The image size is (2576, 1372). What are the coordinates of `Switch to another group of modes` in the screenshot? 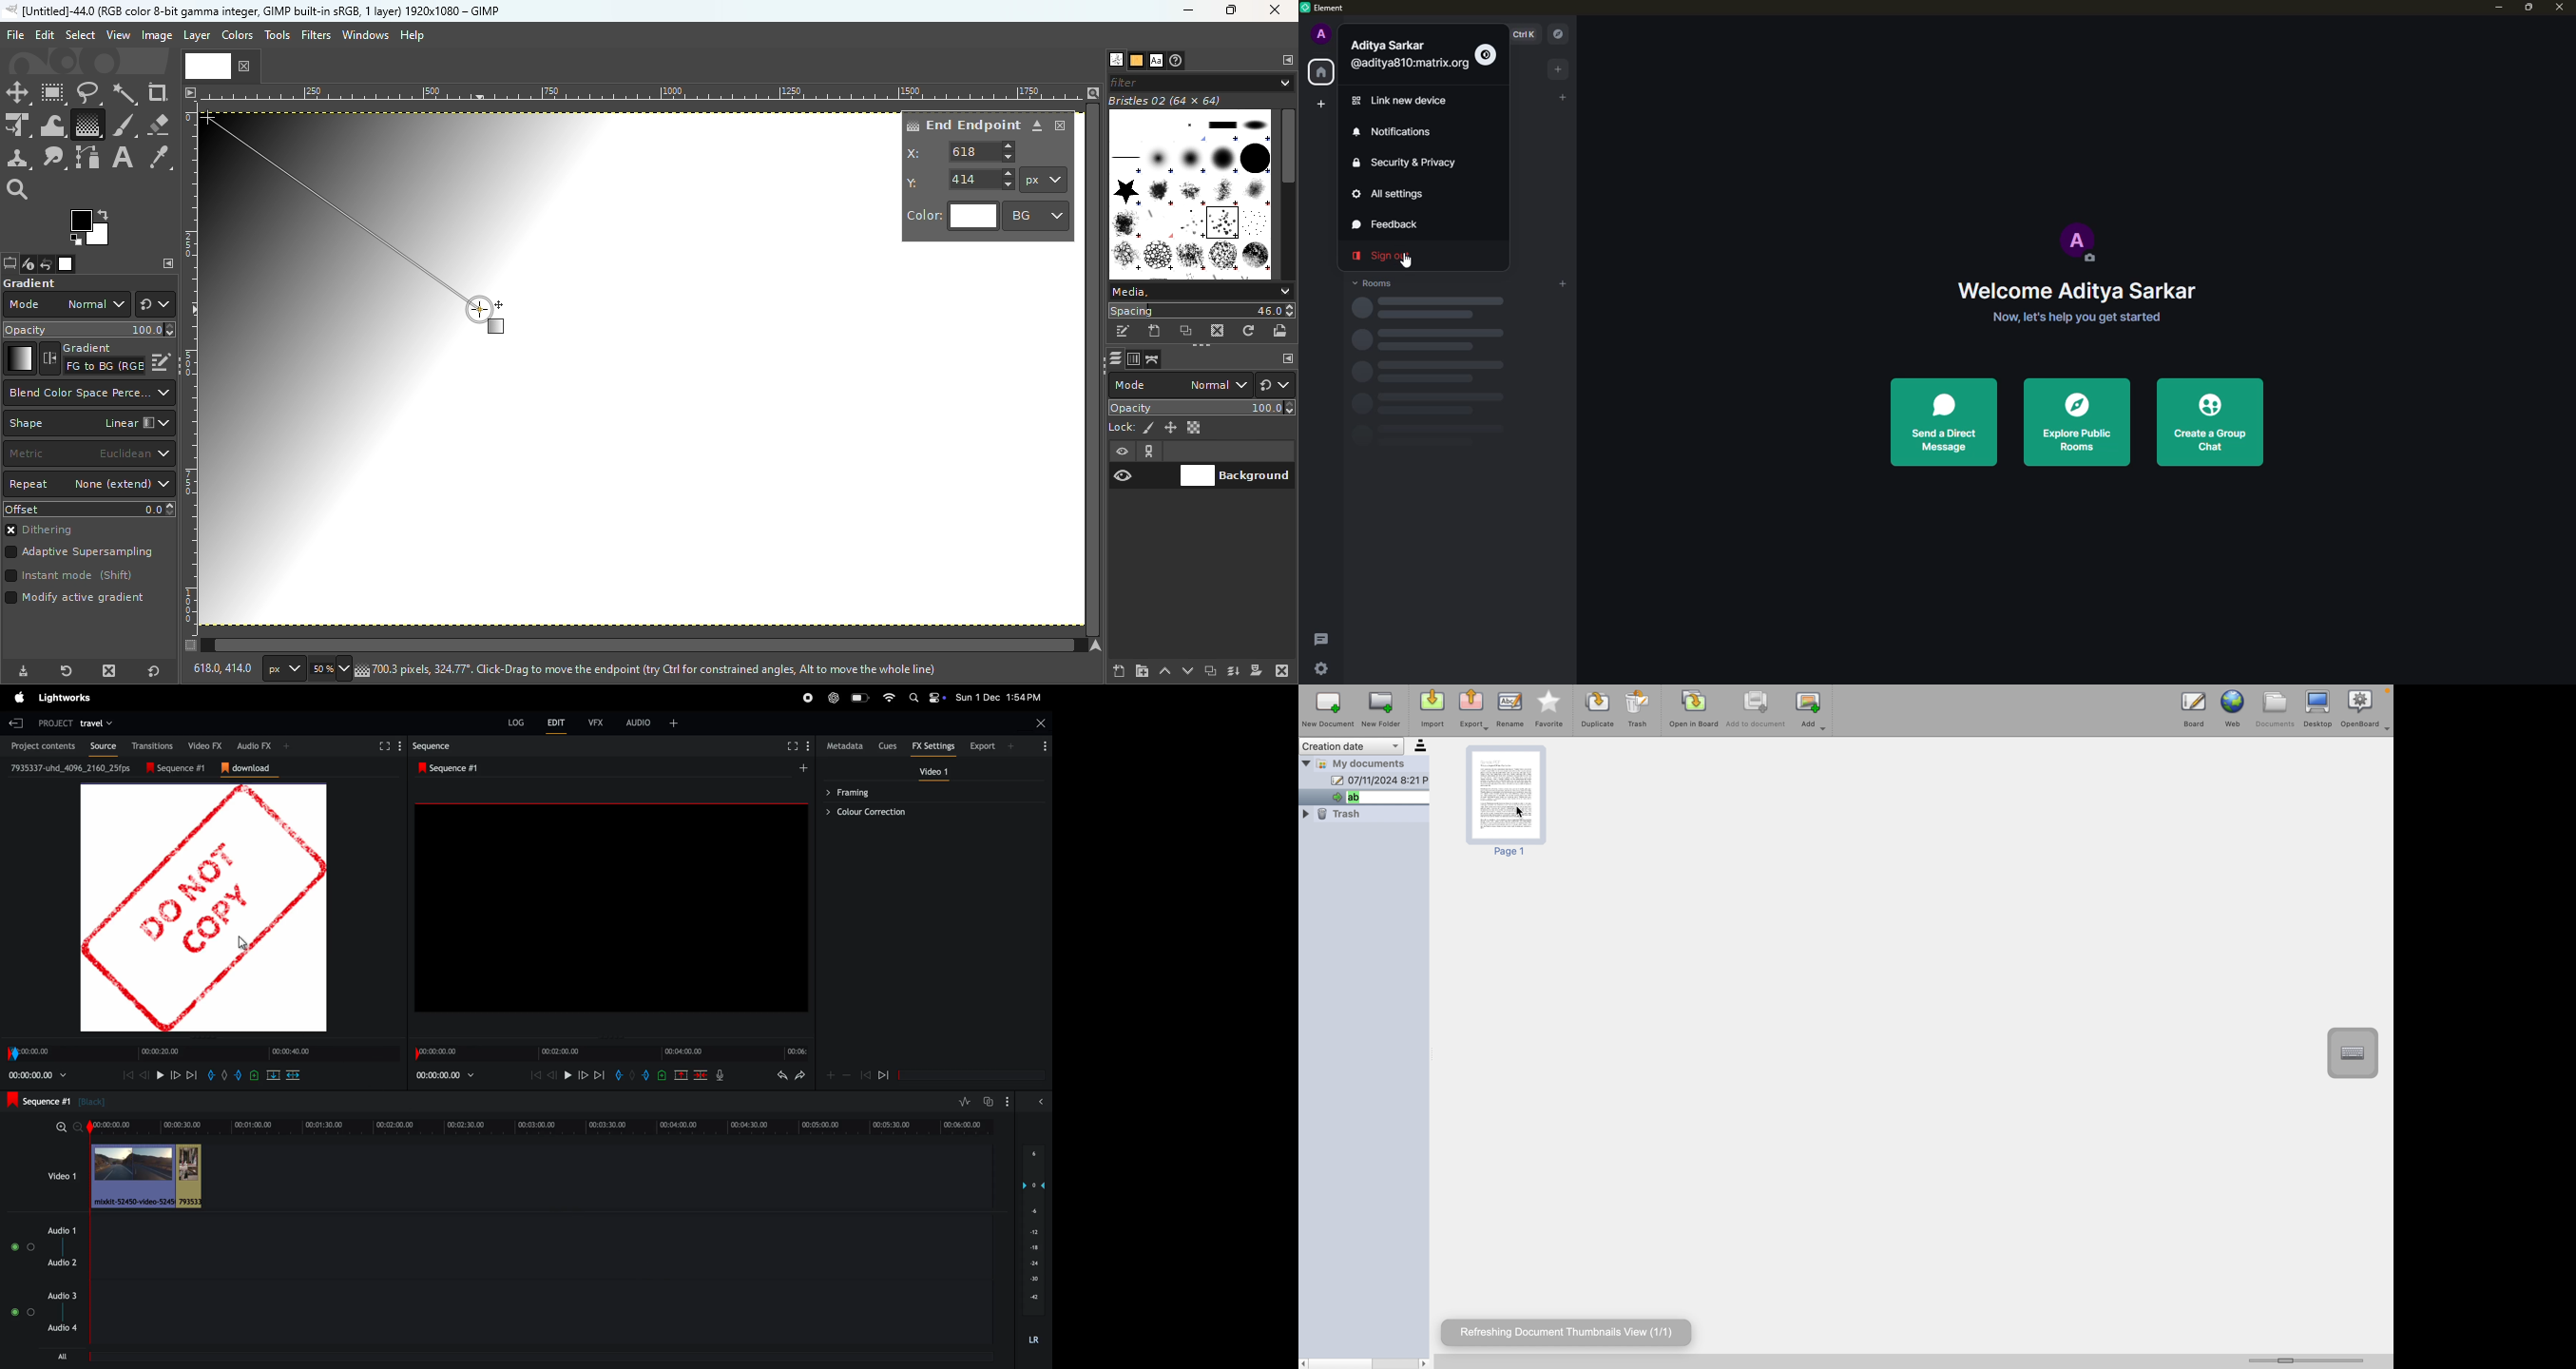 It's located at (155, 304).